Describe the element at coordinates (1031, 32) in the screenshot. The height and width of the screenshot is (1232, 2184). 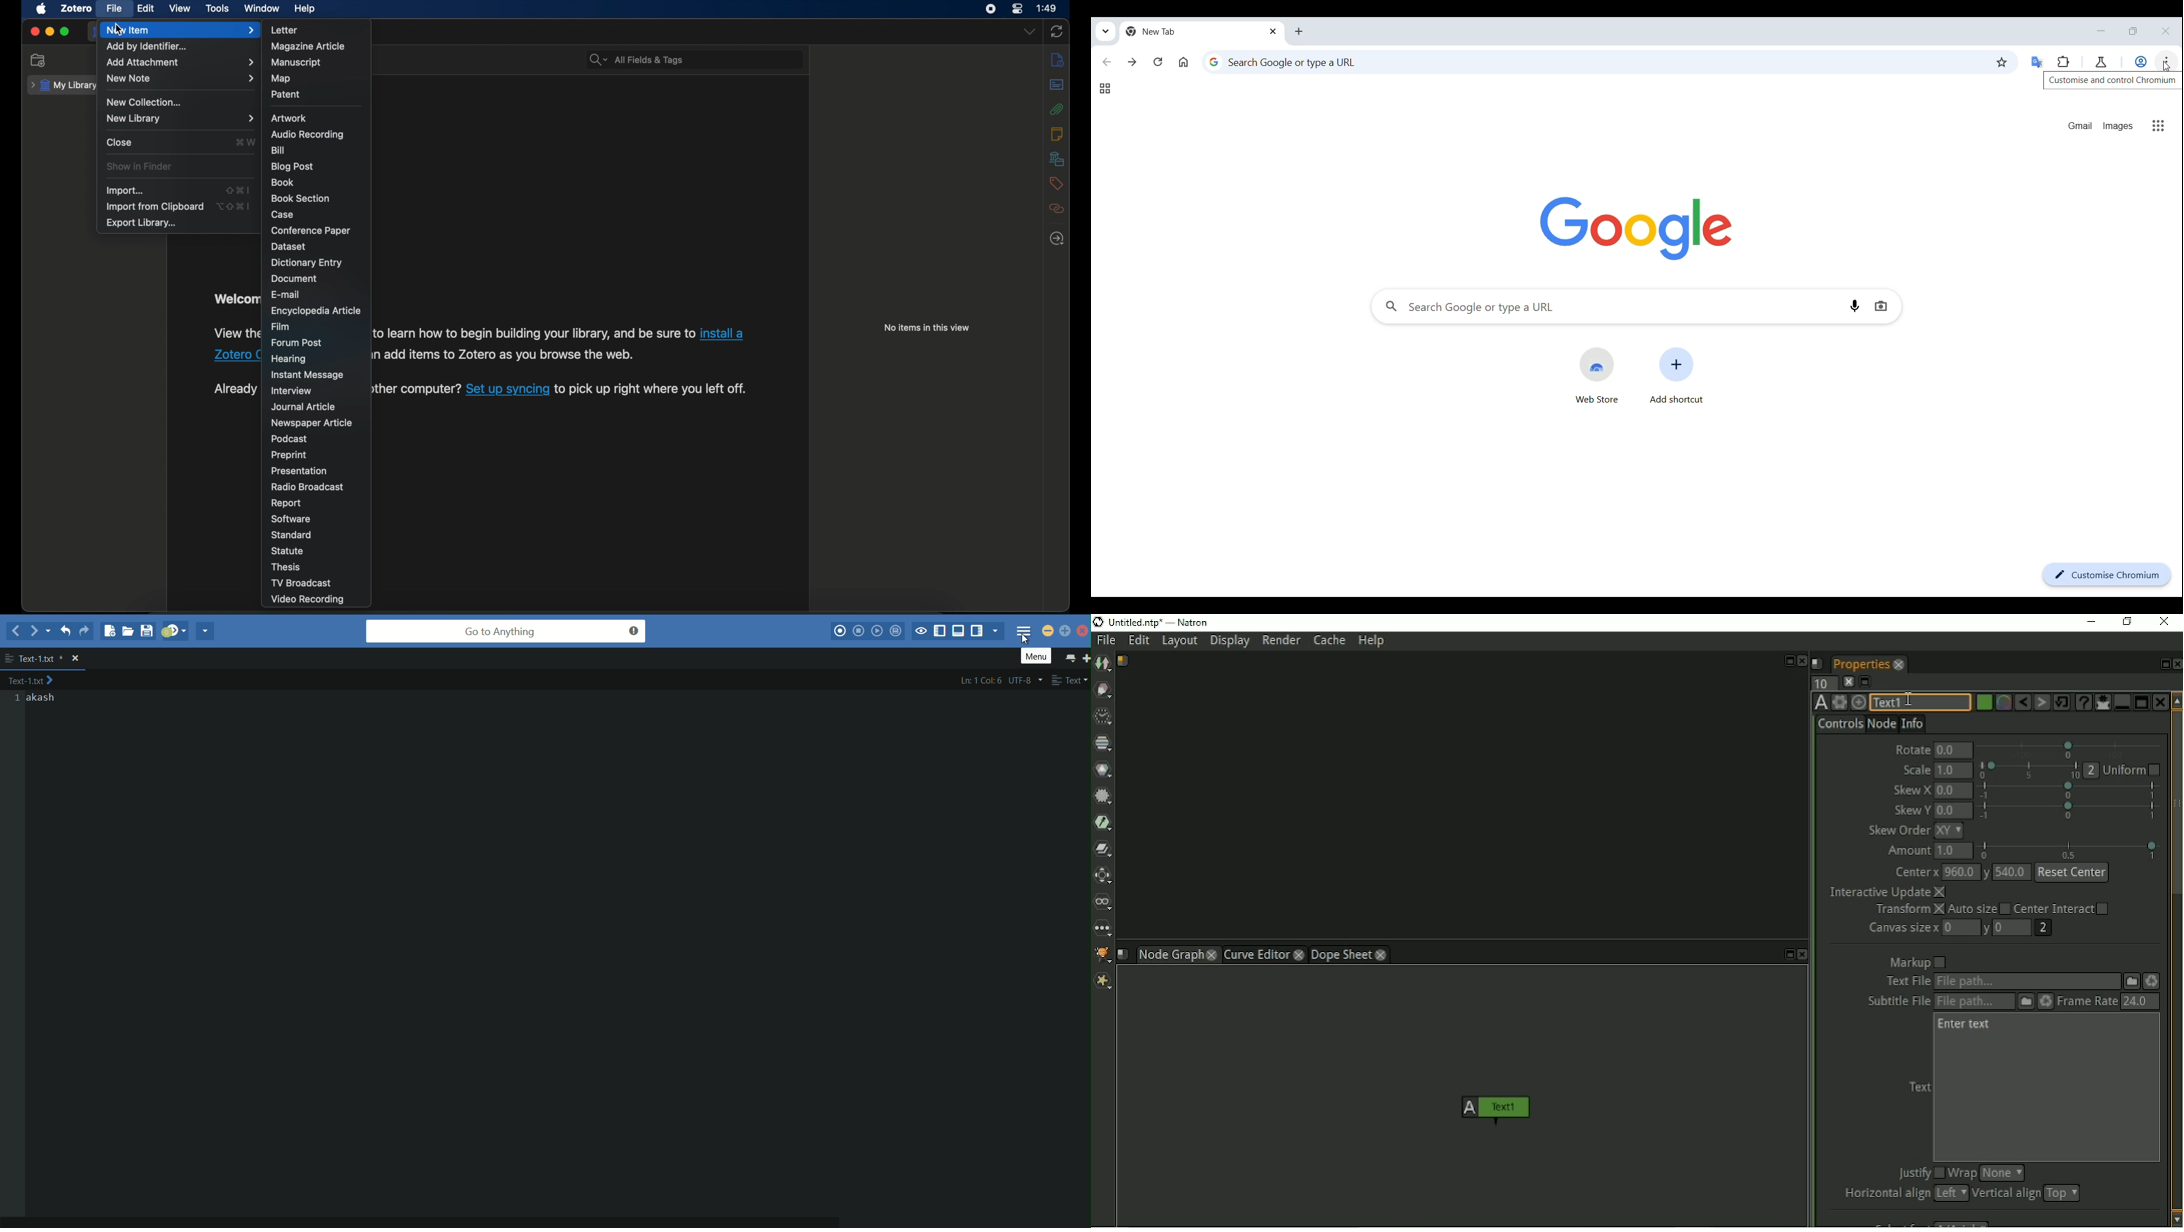
I see `dropdown` at that location.